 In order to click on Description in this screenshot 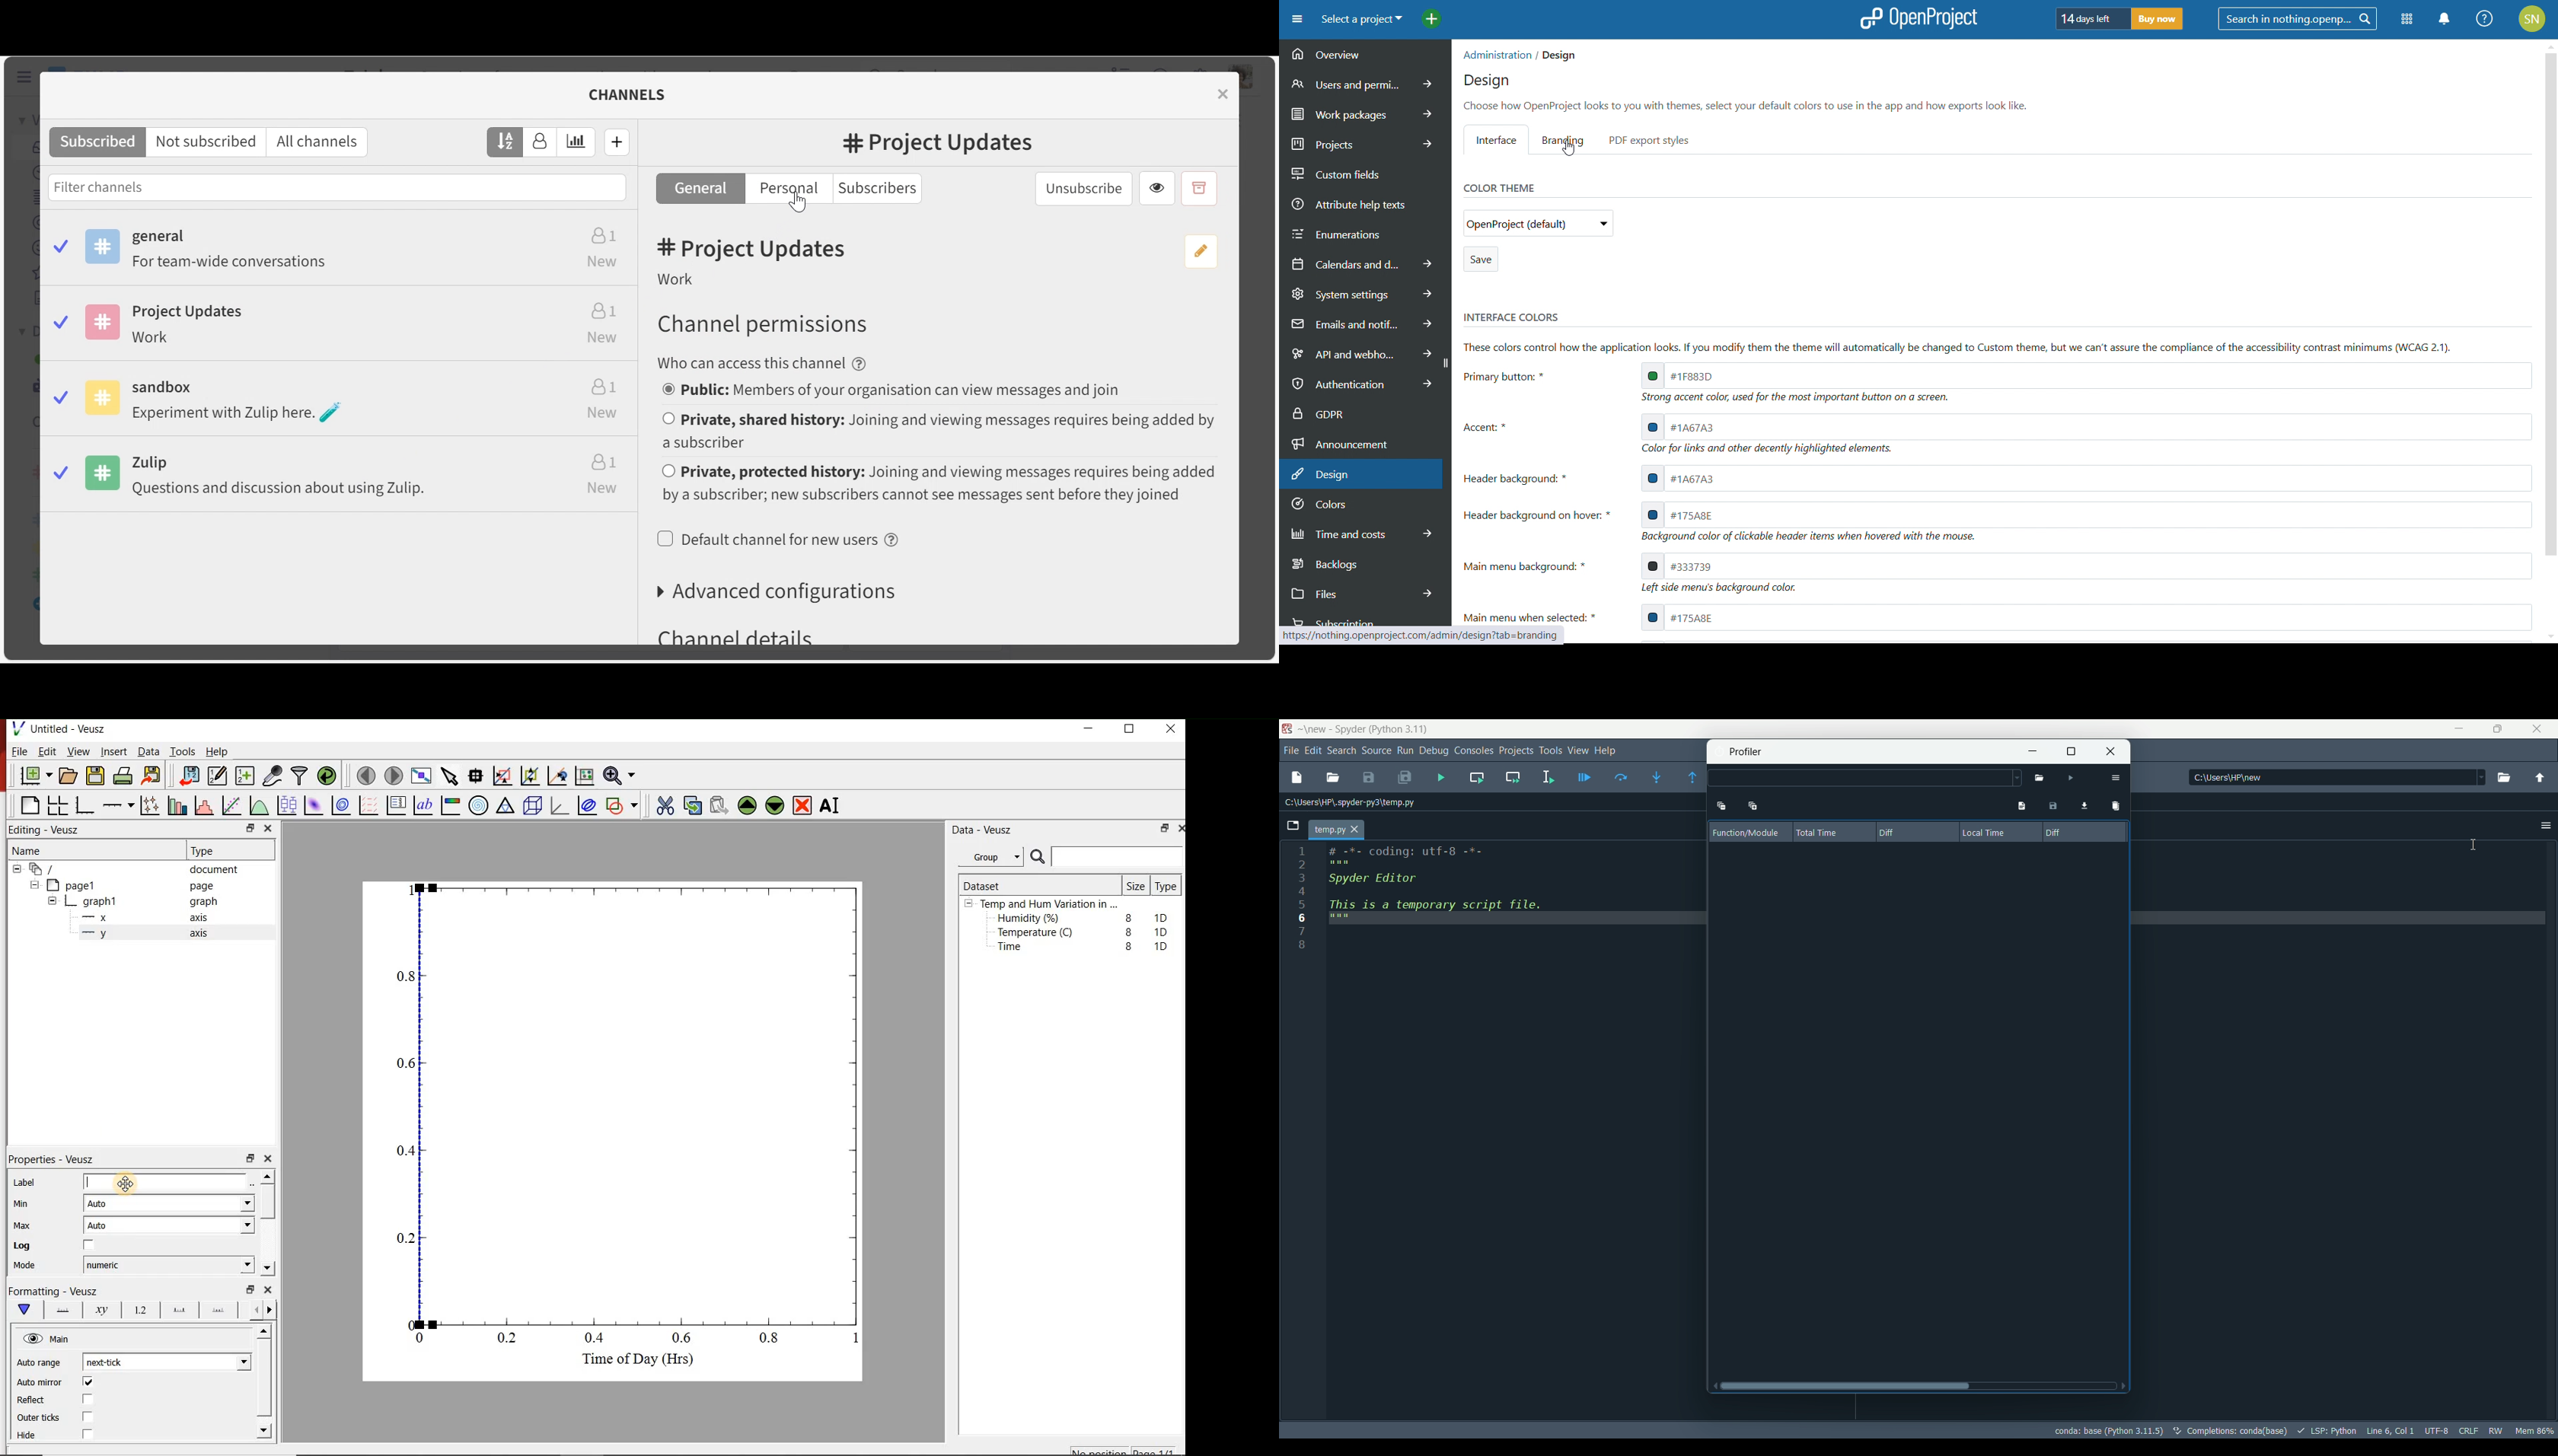, I will do `click(679, 282)`.